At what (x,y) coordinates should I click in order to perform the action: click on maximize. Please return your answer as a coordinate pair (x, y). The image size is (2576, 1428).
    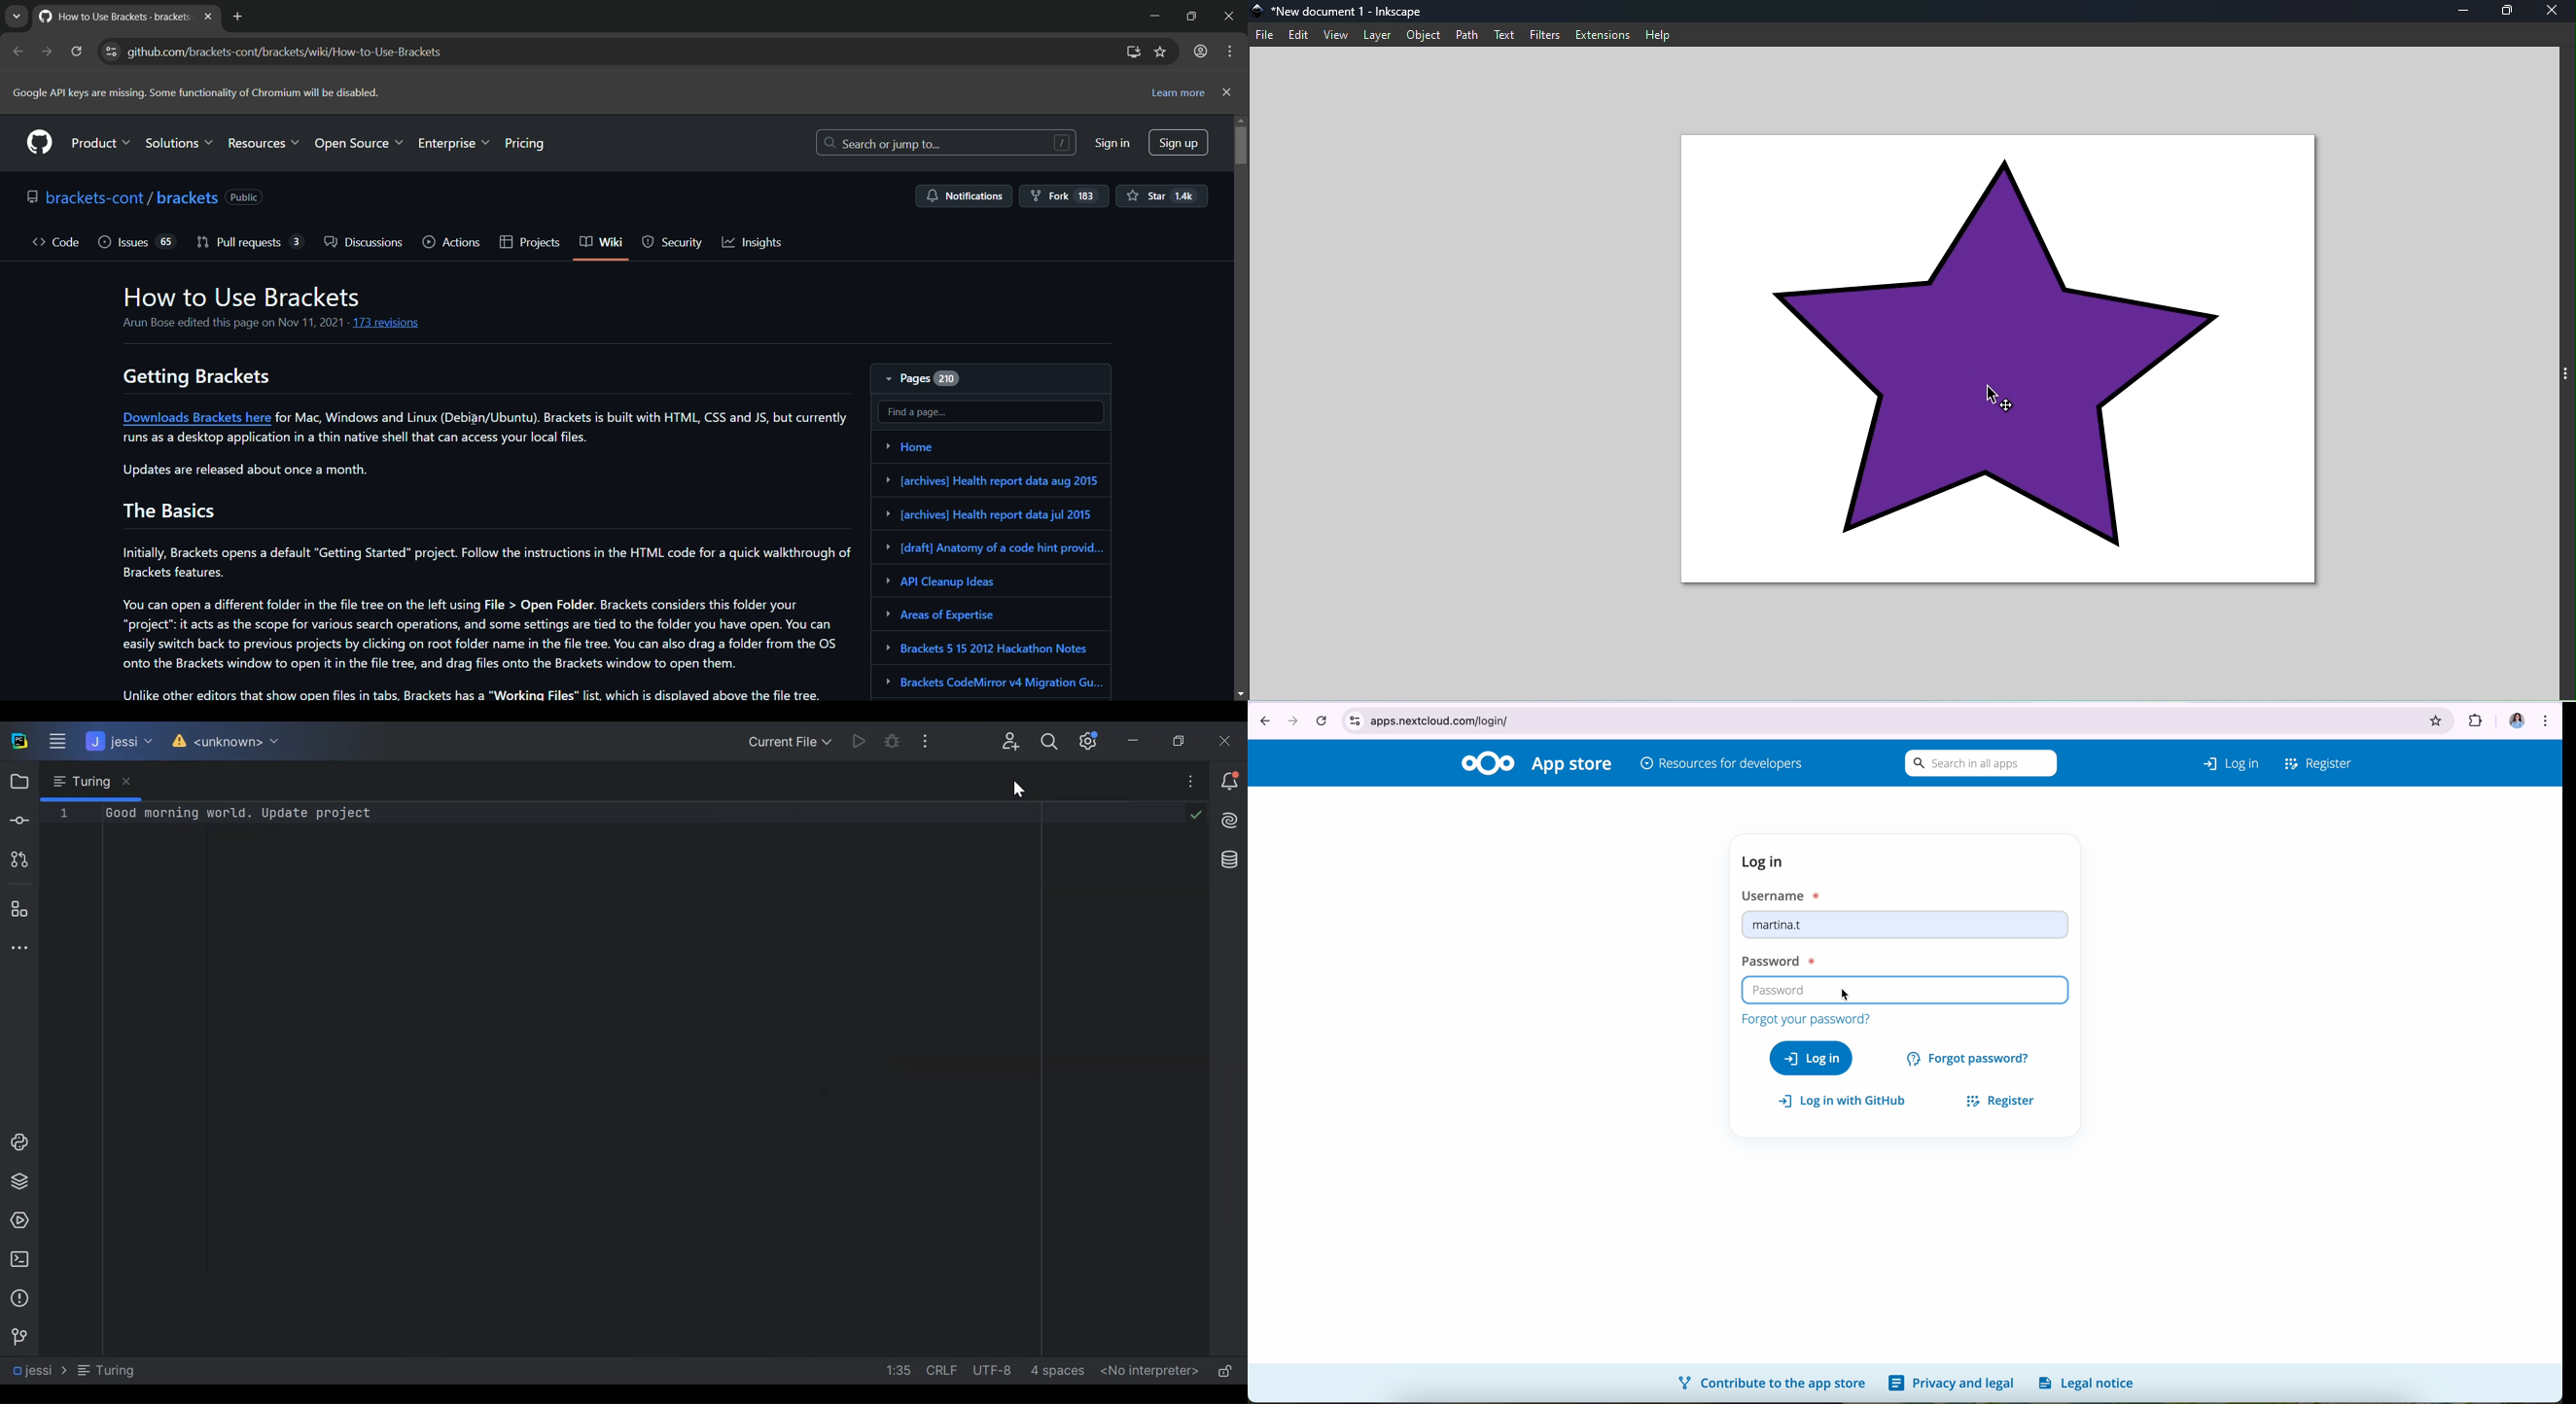
    Looking at the image, I should click on (1191, 15).